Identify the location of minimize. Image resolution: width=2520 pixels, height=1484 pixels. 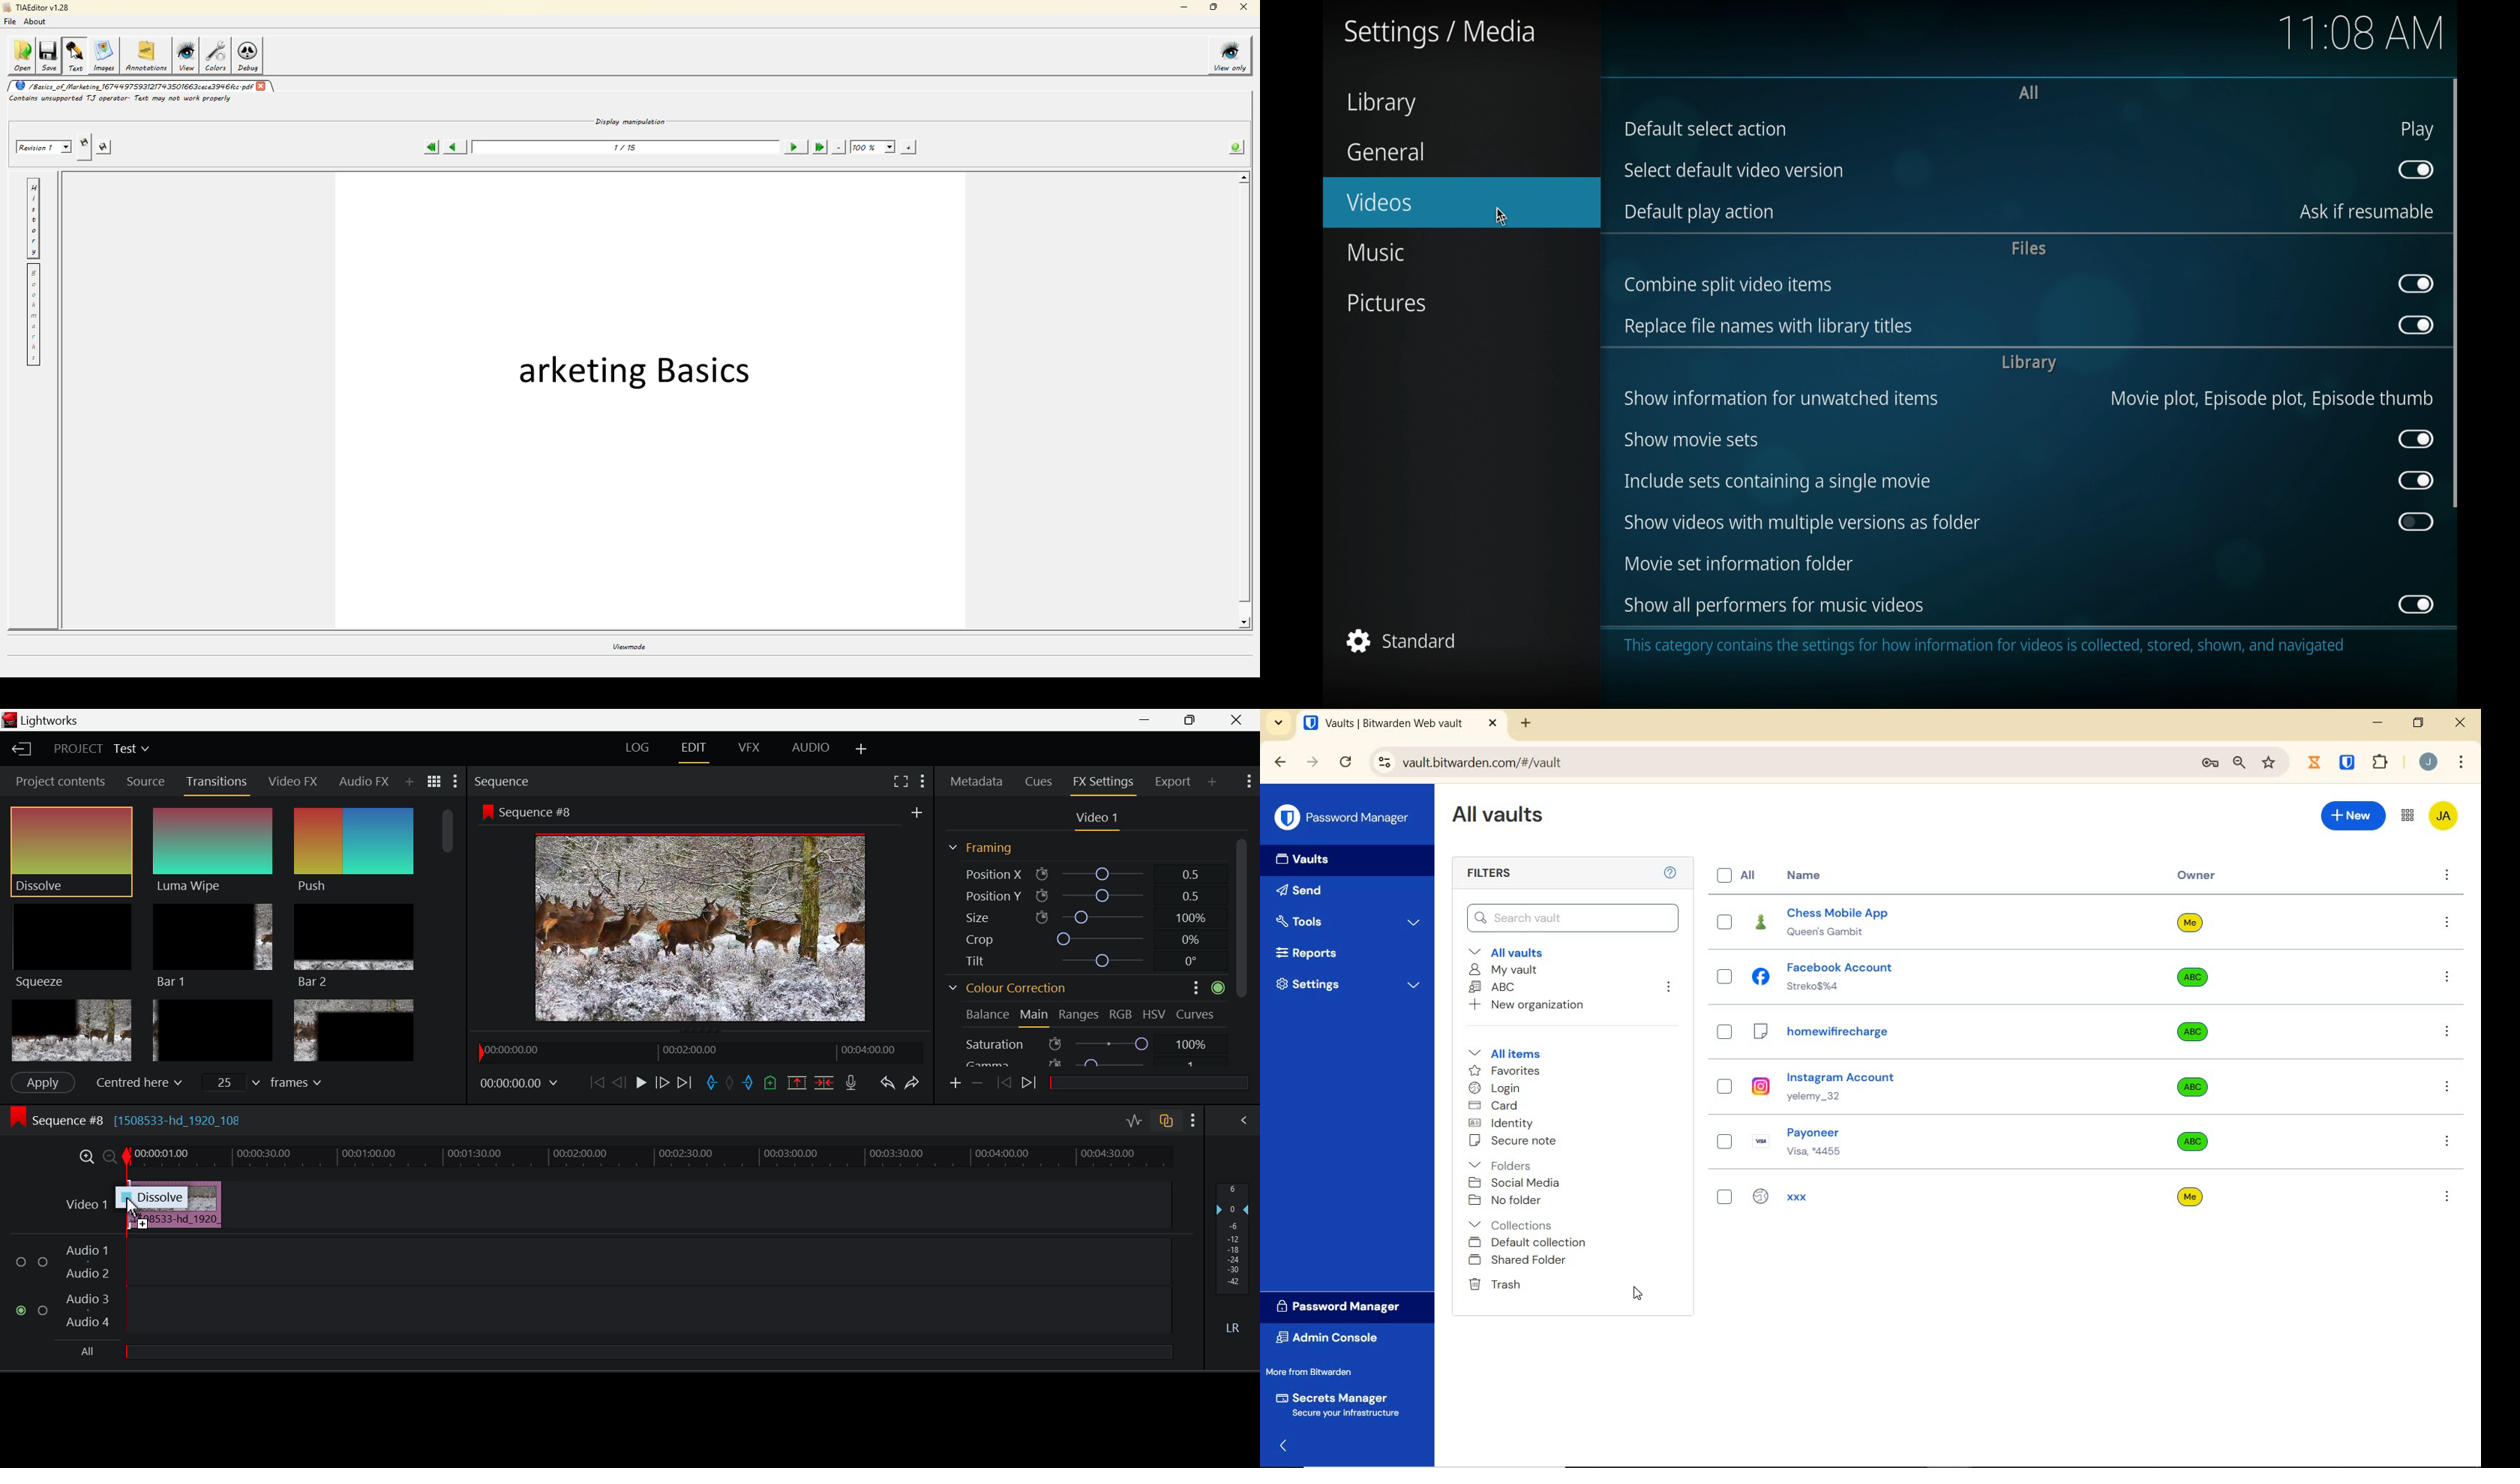
(2380, 723).